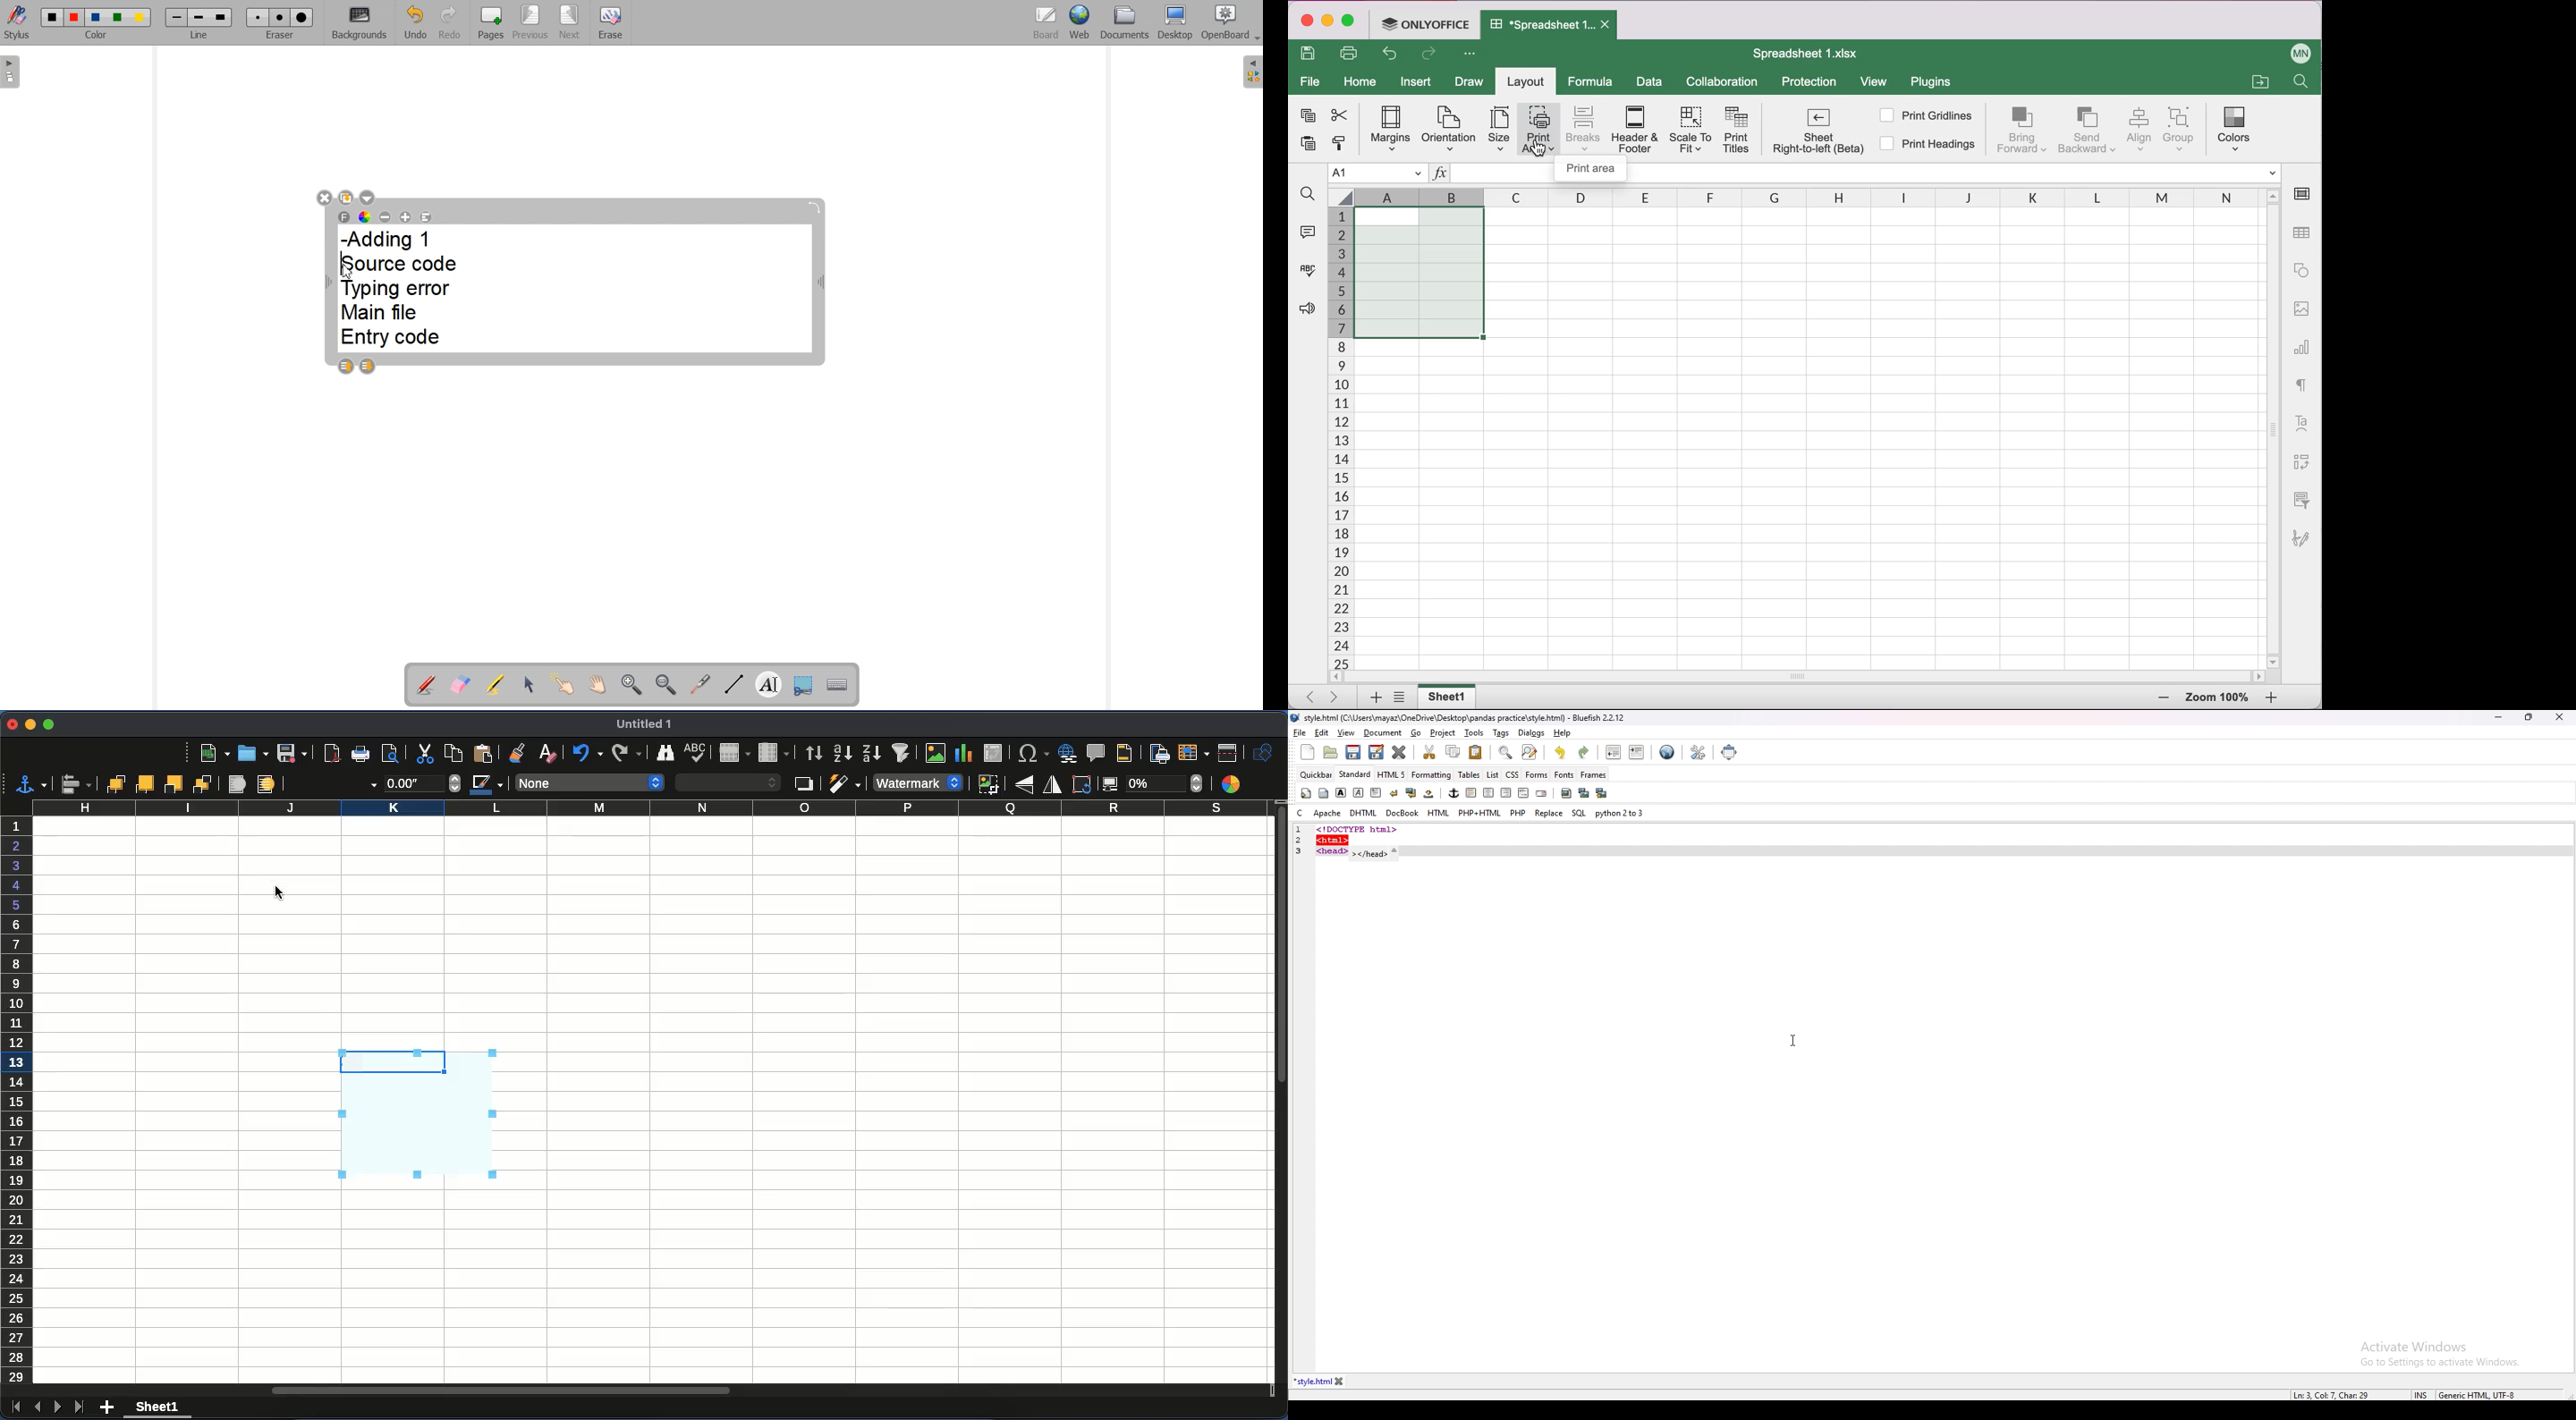 This screenshot has height=1428, width=2576. Describe the element at coordinates (347, 197) in the screenshot. I see `Duplicate` at that location.